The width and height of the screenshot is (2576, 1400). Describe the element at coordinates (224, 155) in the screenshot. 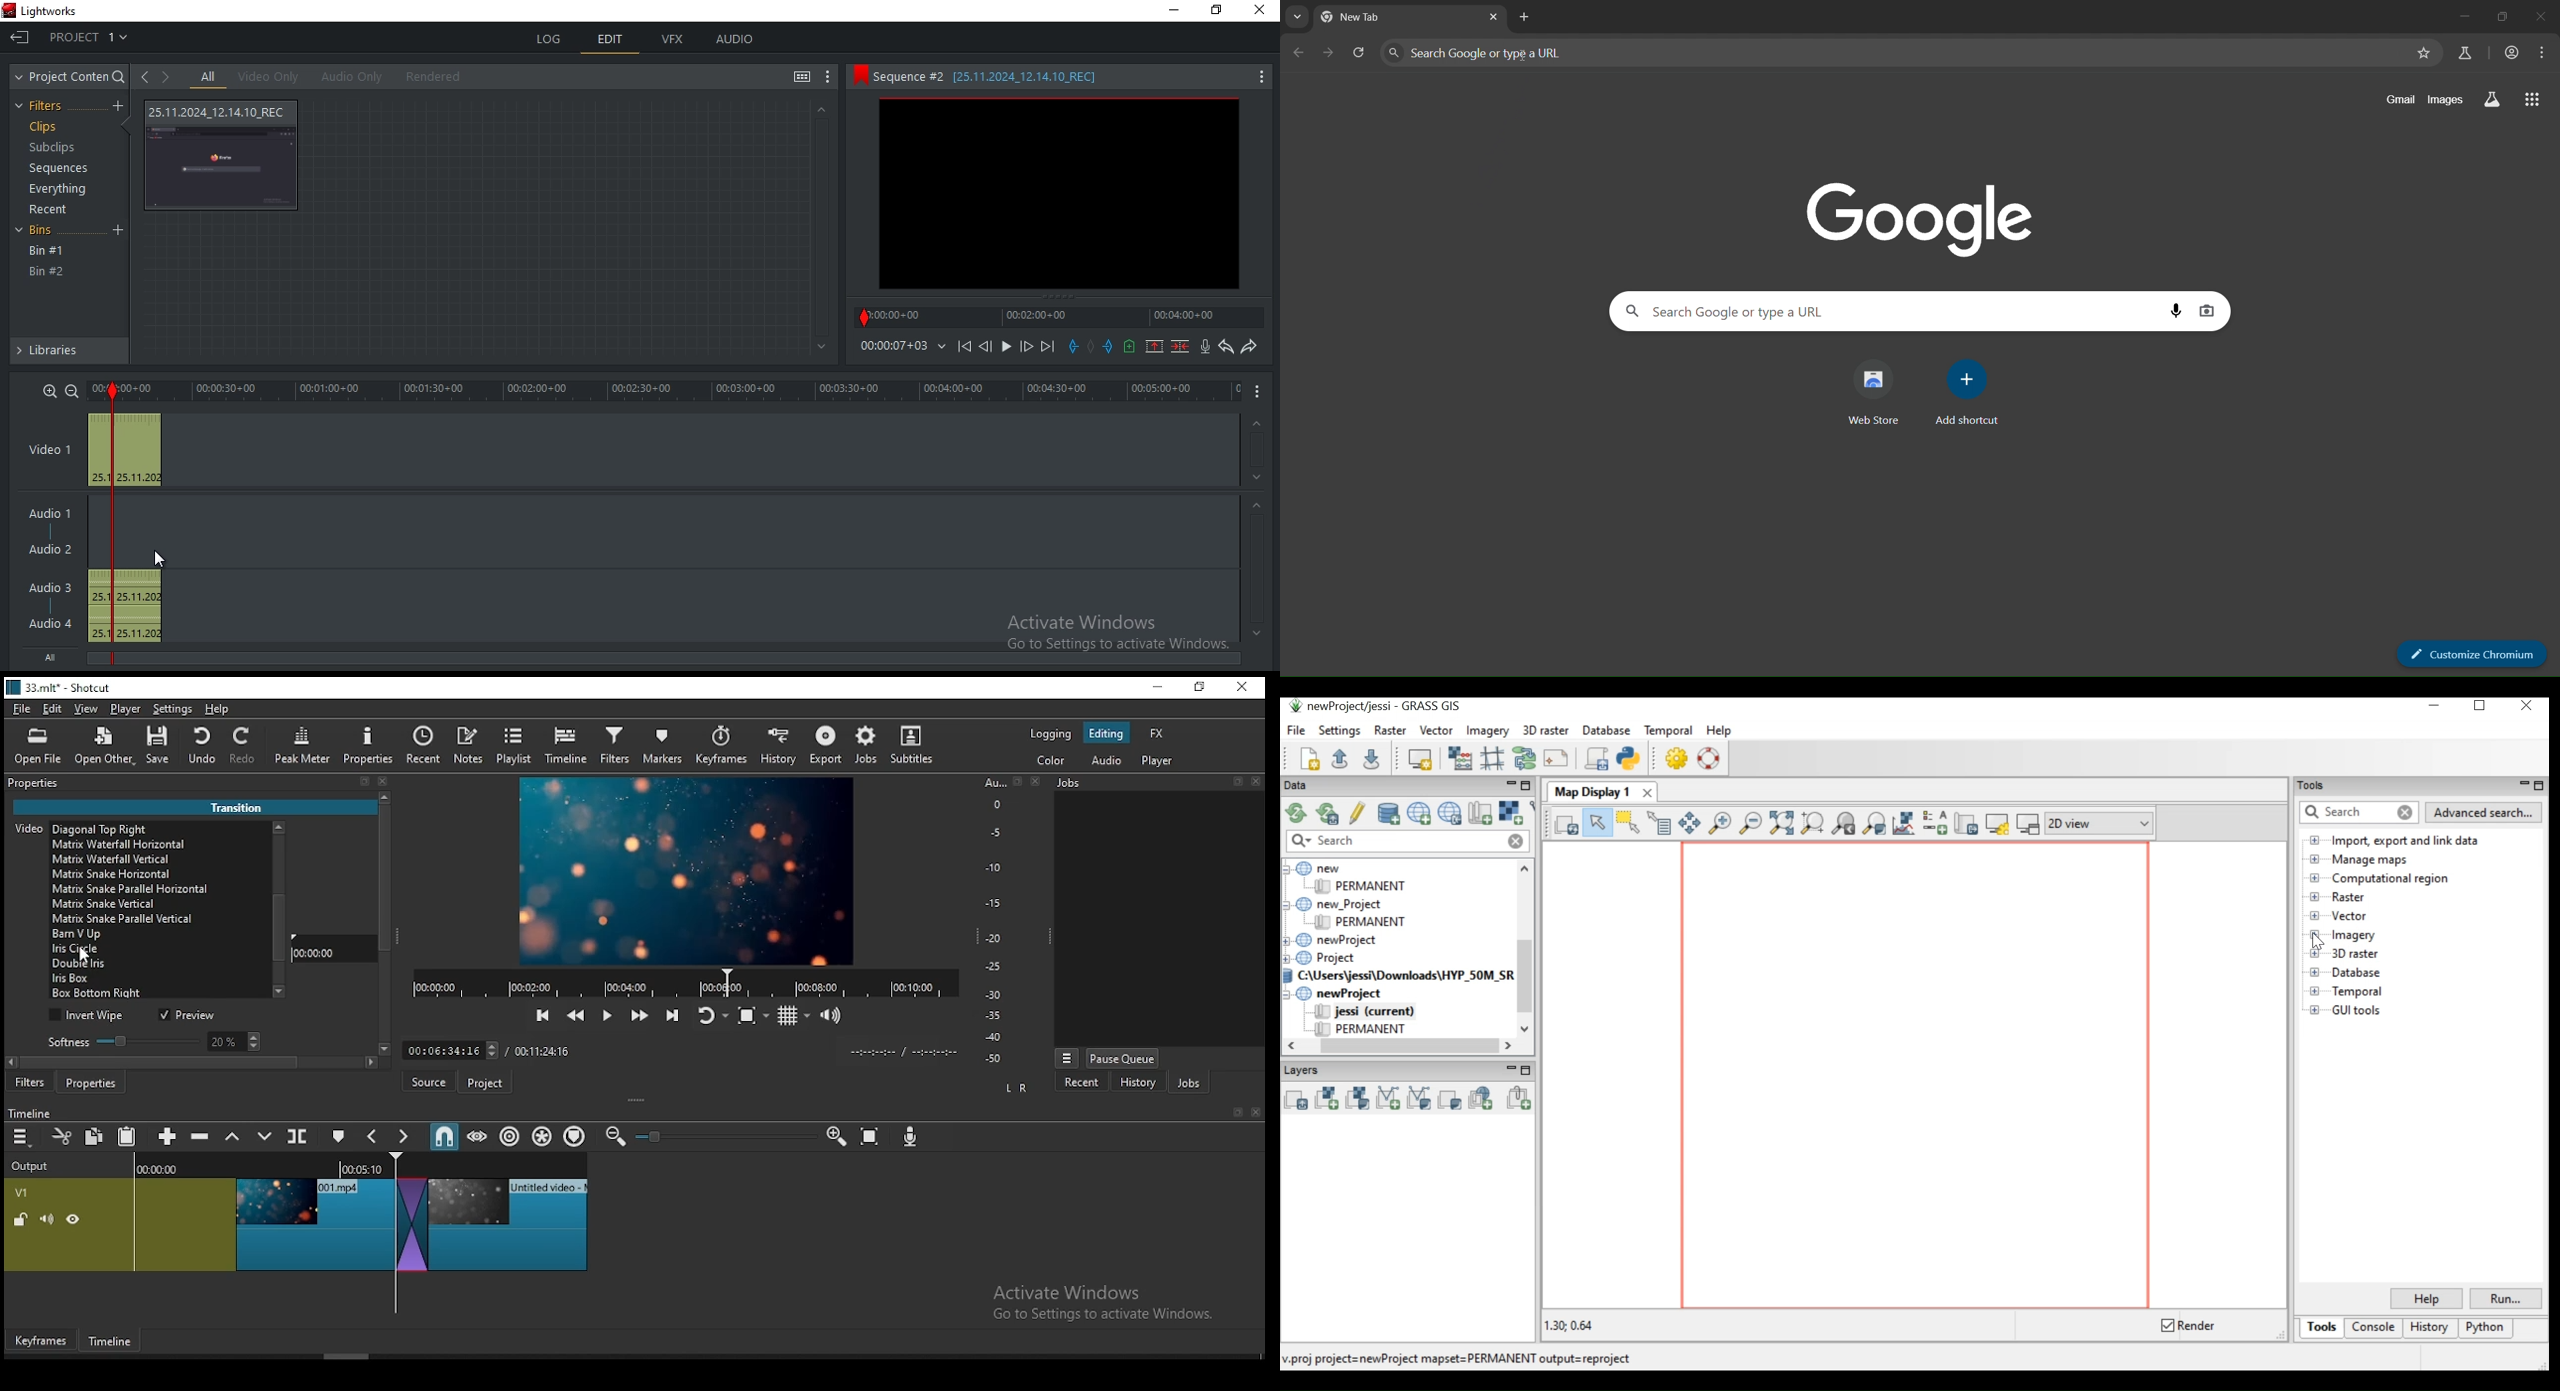

I see `video` at that location.